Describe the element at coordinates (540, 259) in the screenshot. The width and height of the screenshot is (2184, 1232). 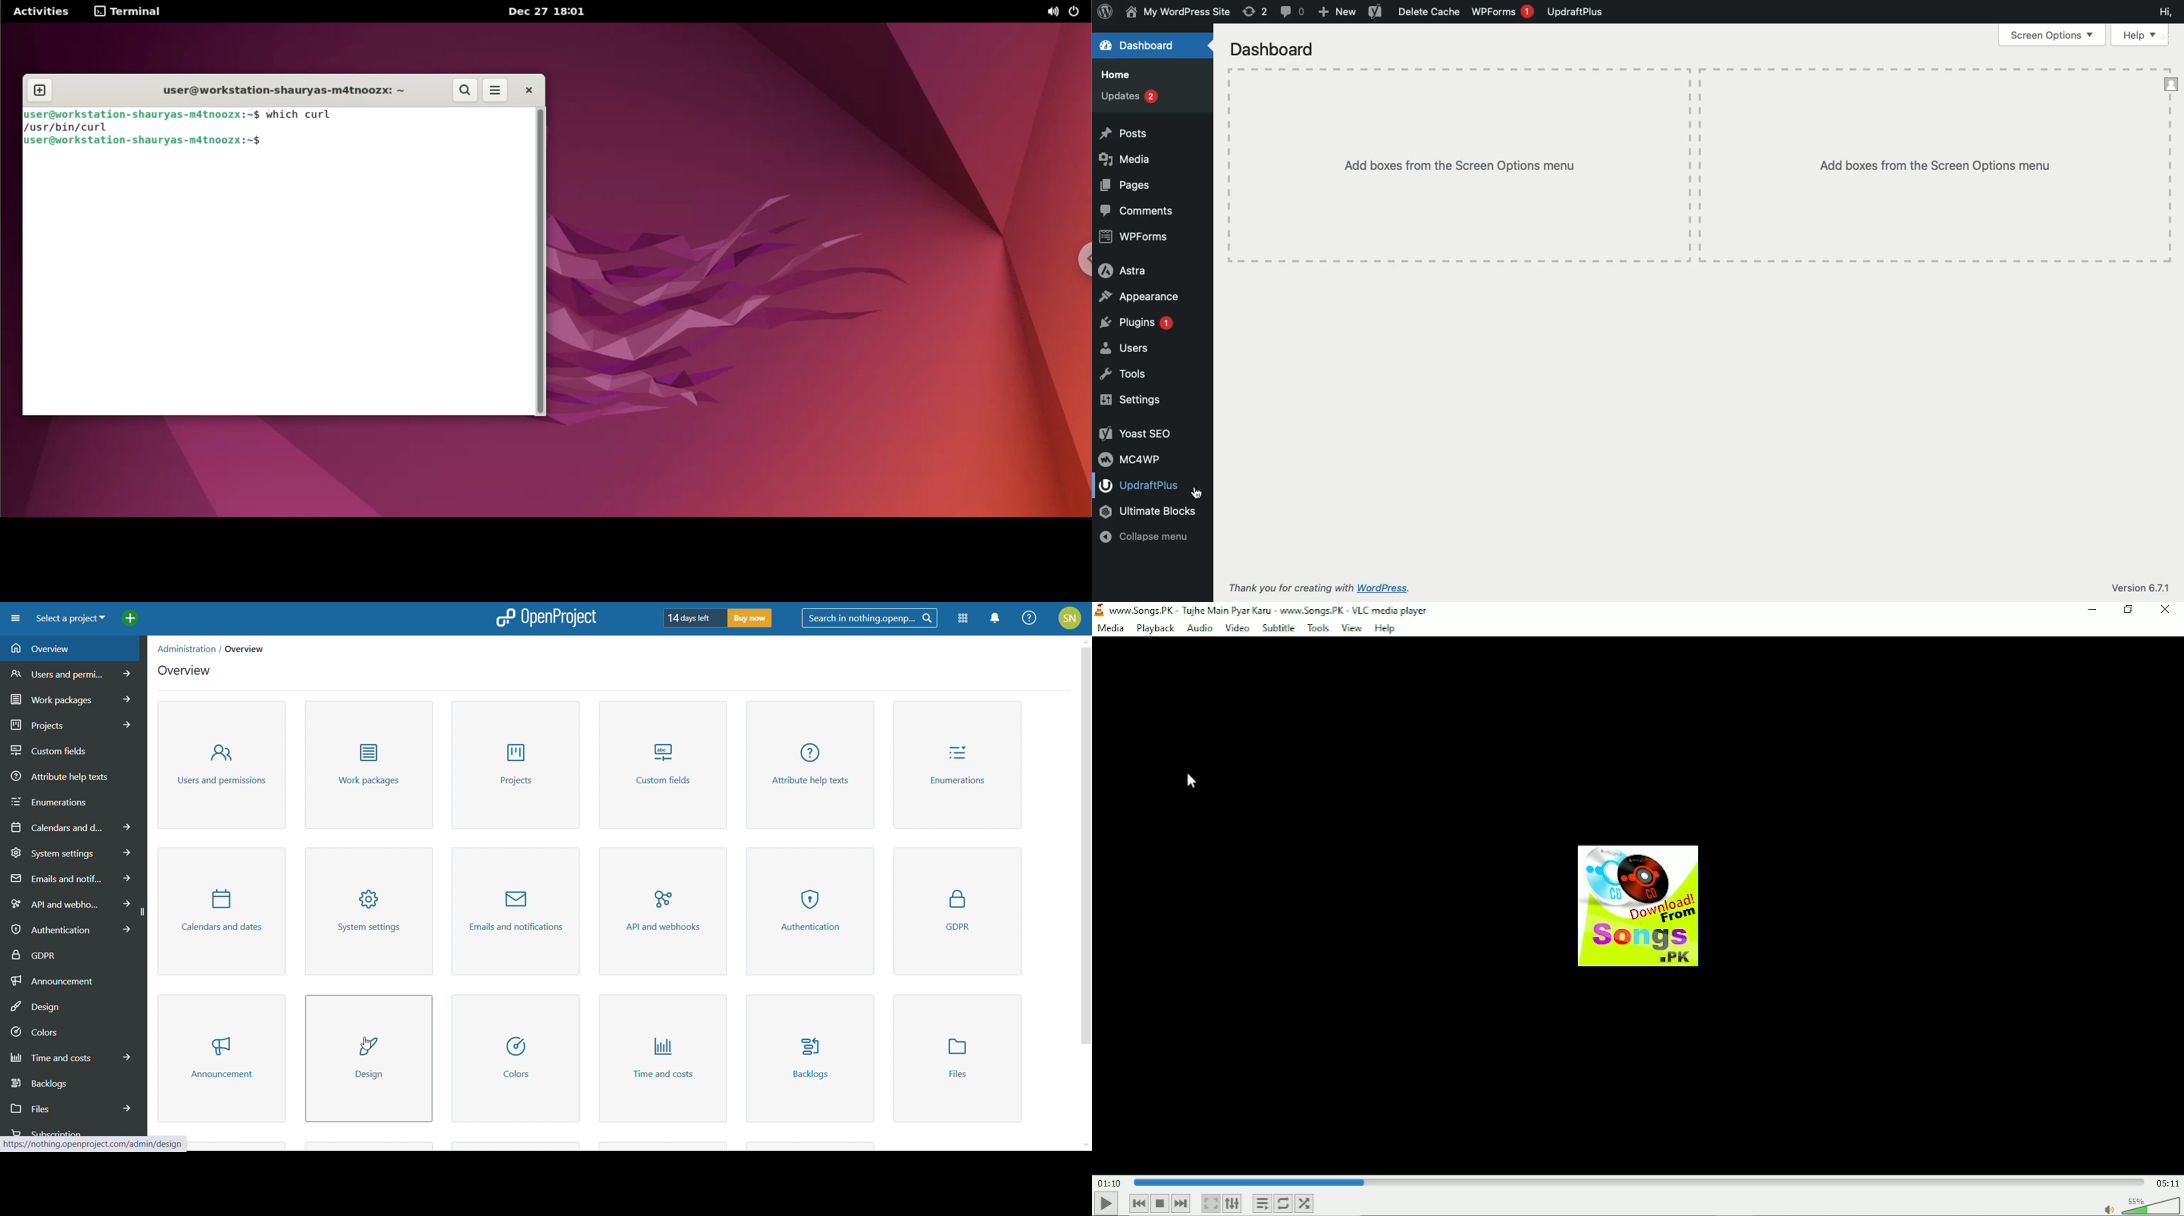
I see `scrollbar` at that location.